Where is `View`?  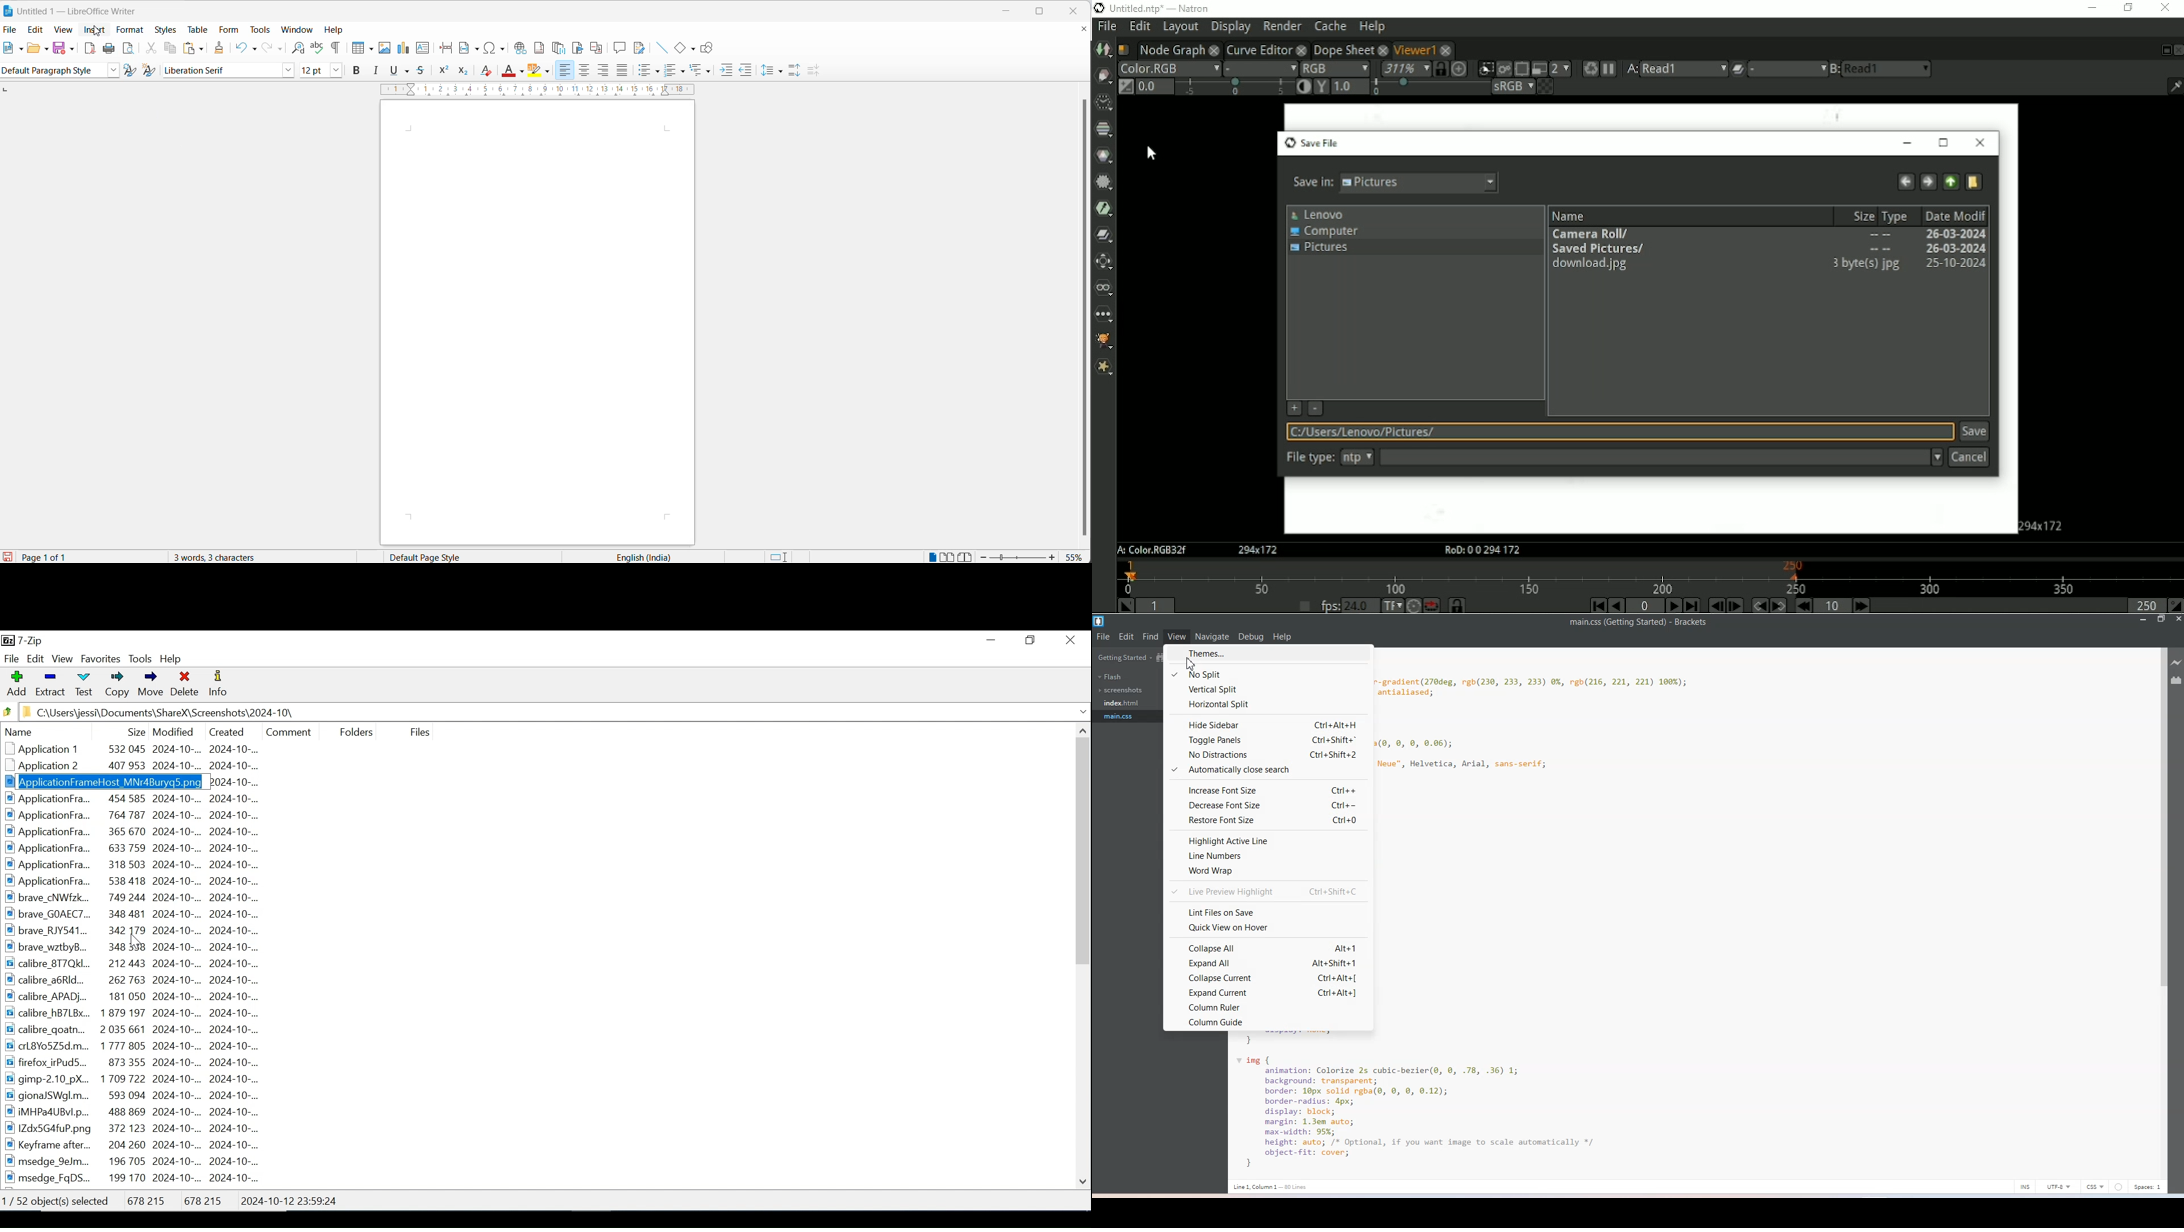
View is located at coordinates (63, 659).